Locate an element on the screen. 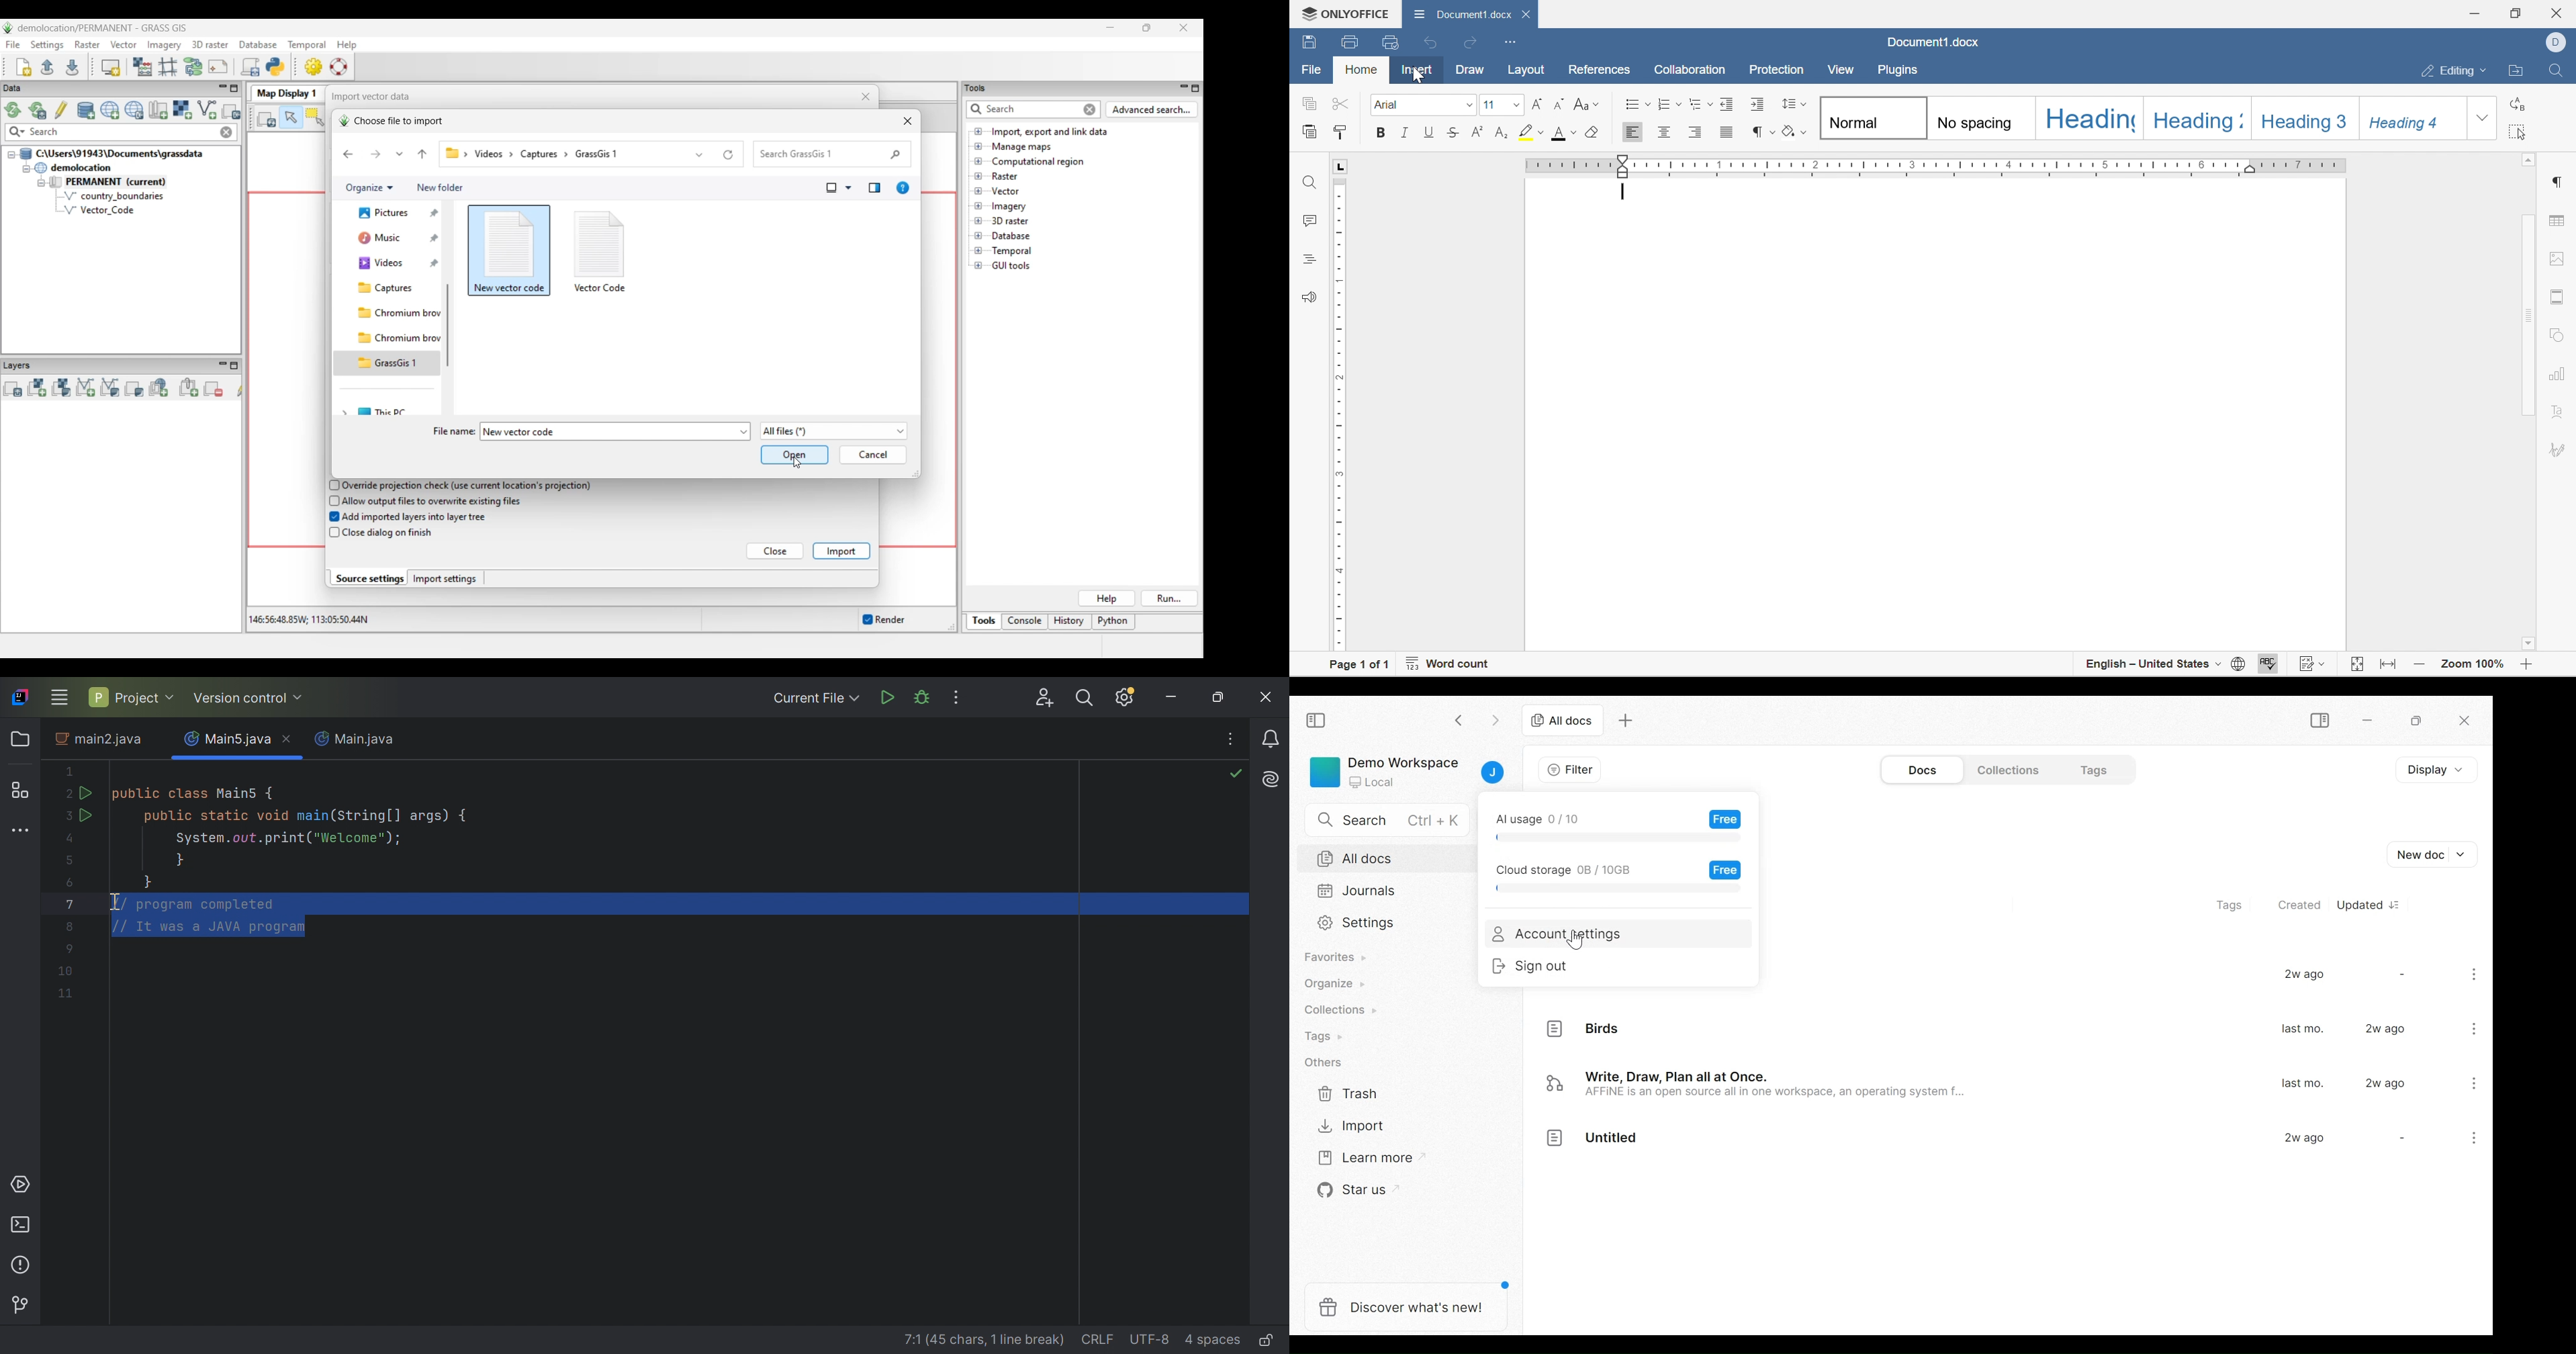 Image resolution: width=2576 pixels, height=1372 pixels. AI usage 0/10 is located at coordinates (1539, 815).